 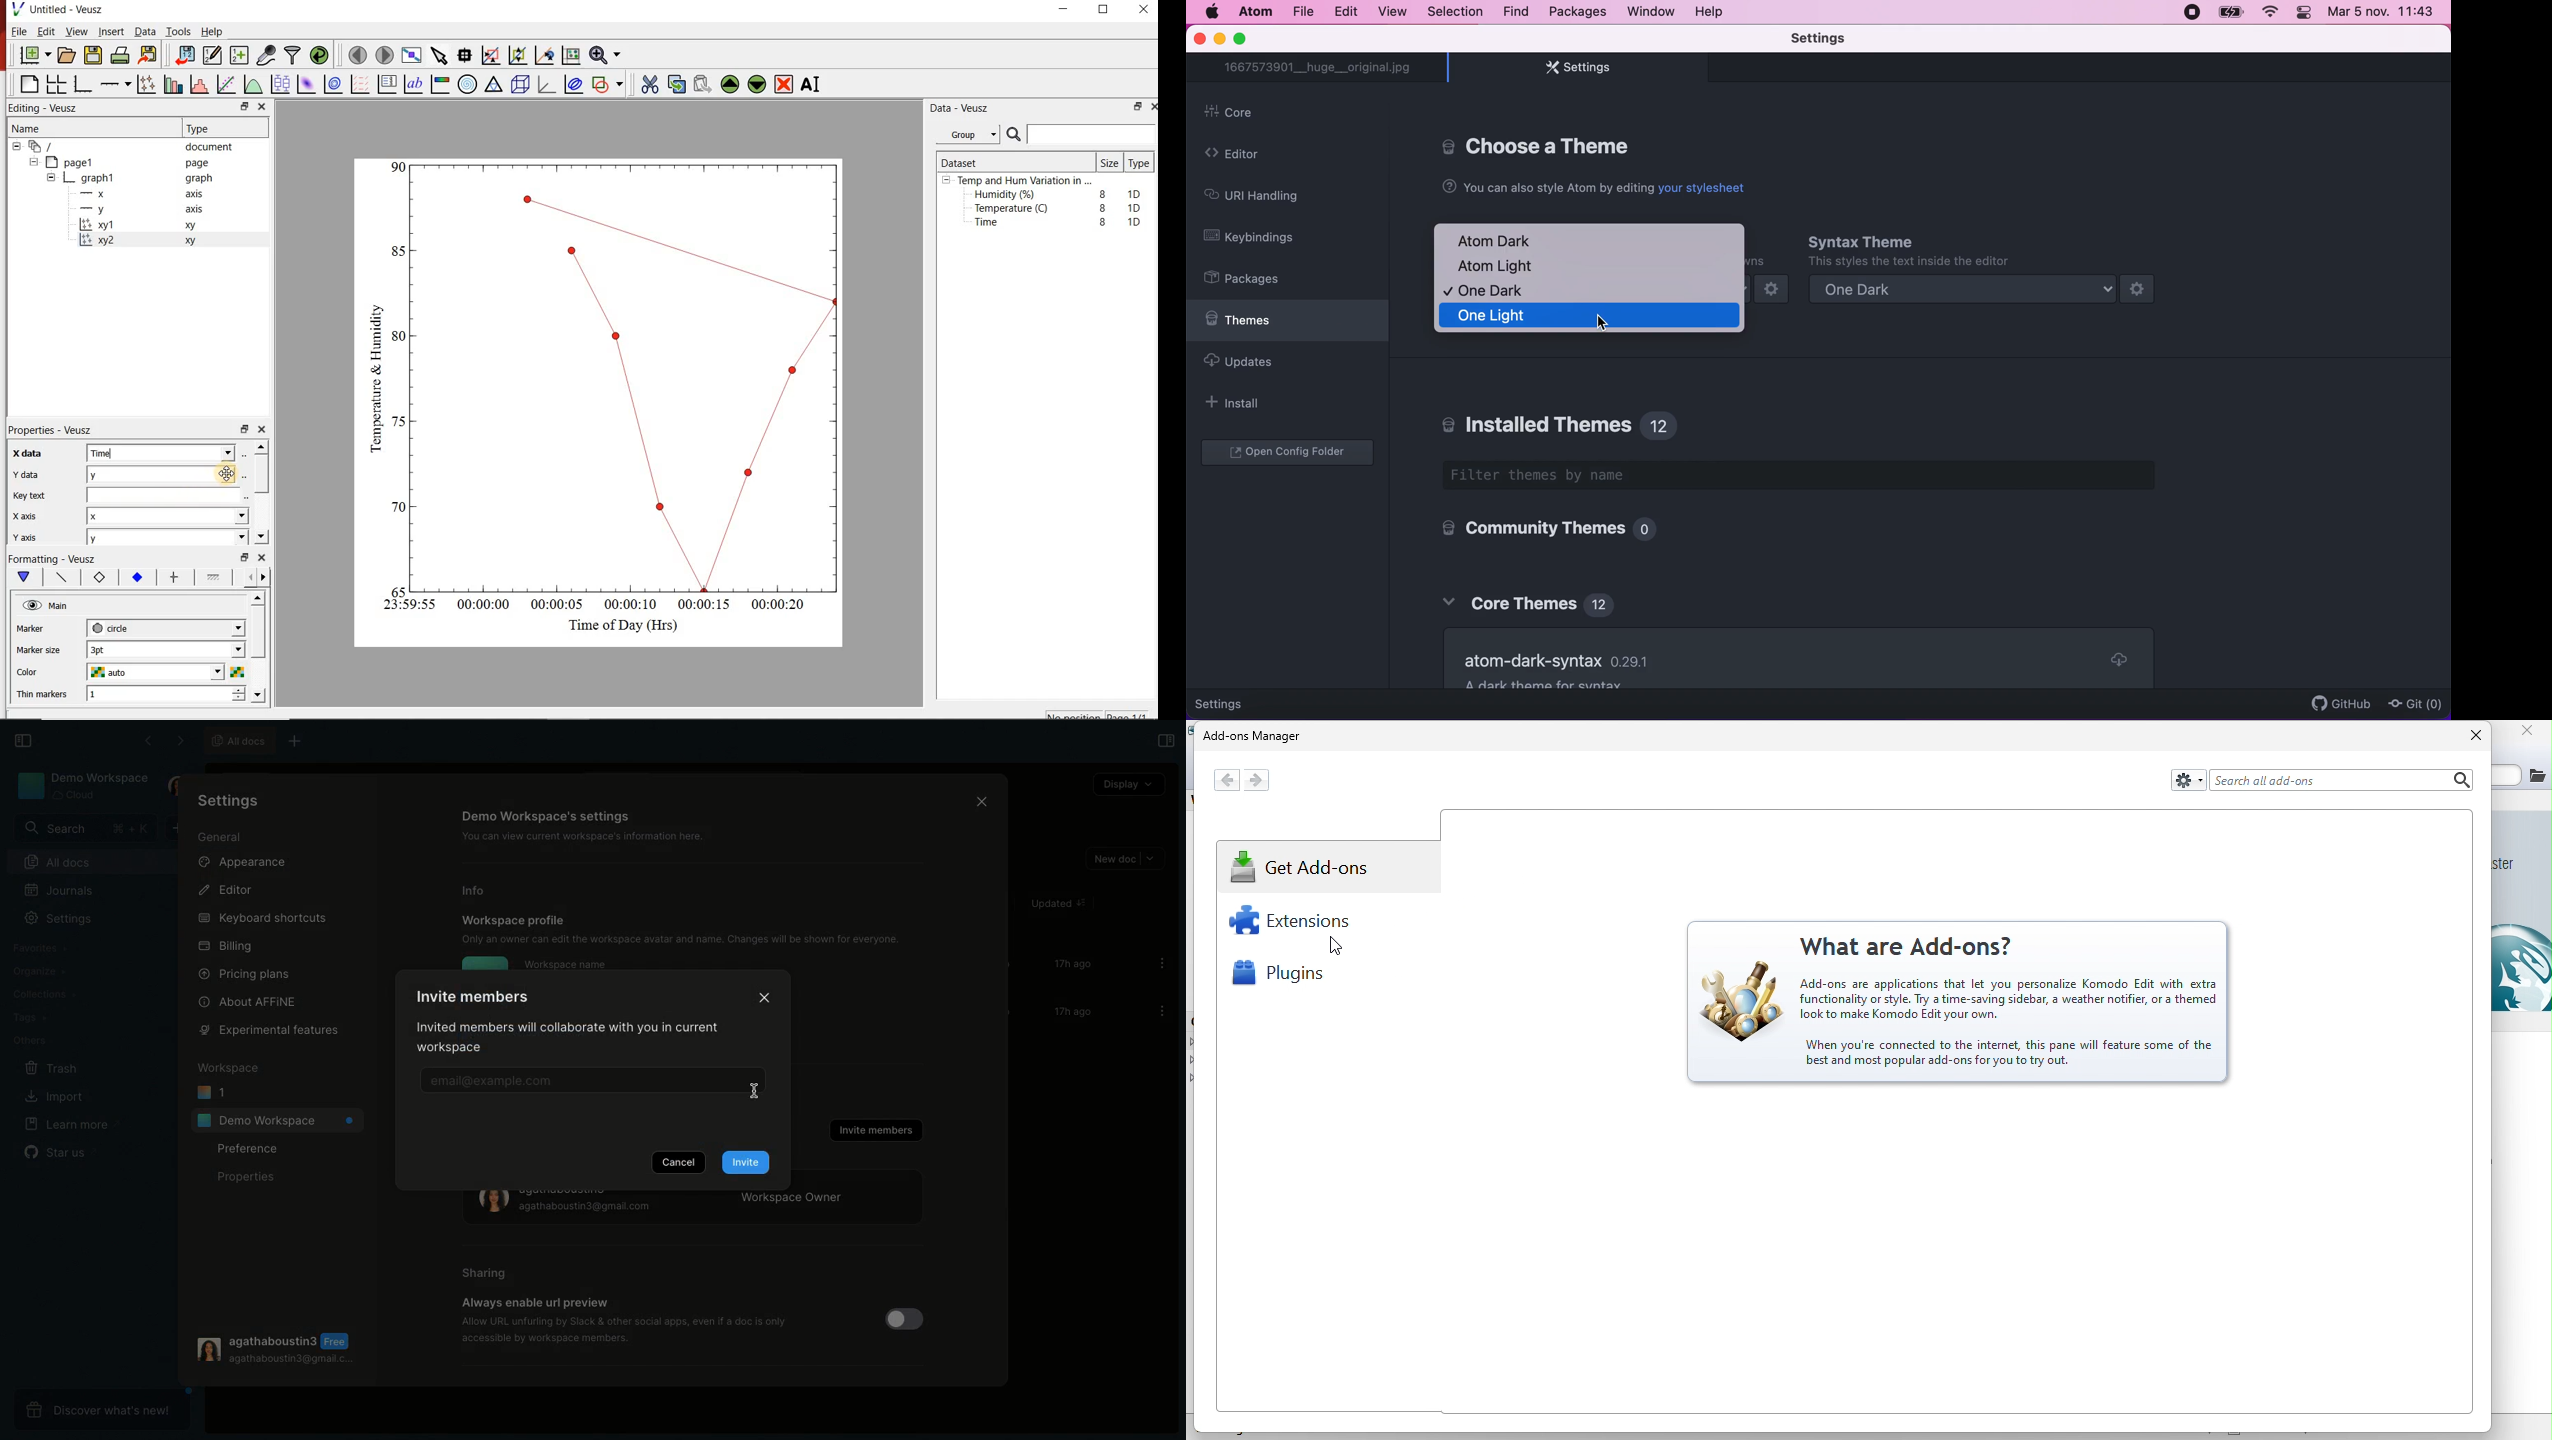 I want to click on Remove the selected widget, so click(x=786, y=84).